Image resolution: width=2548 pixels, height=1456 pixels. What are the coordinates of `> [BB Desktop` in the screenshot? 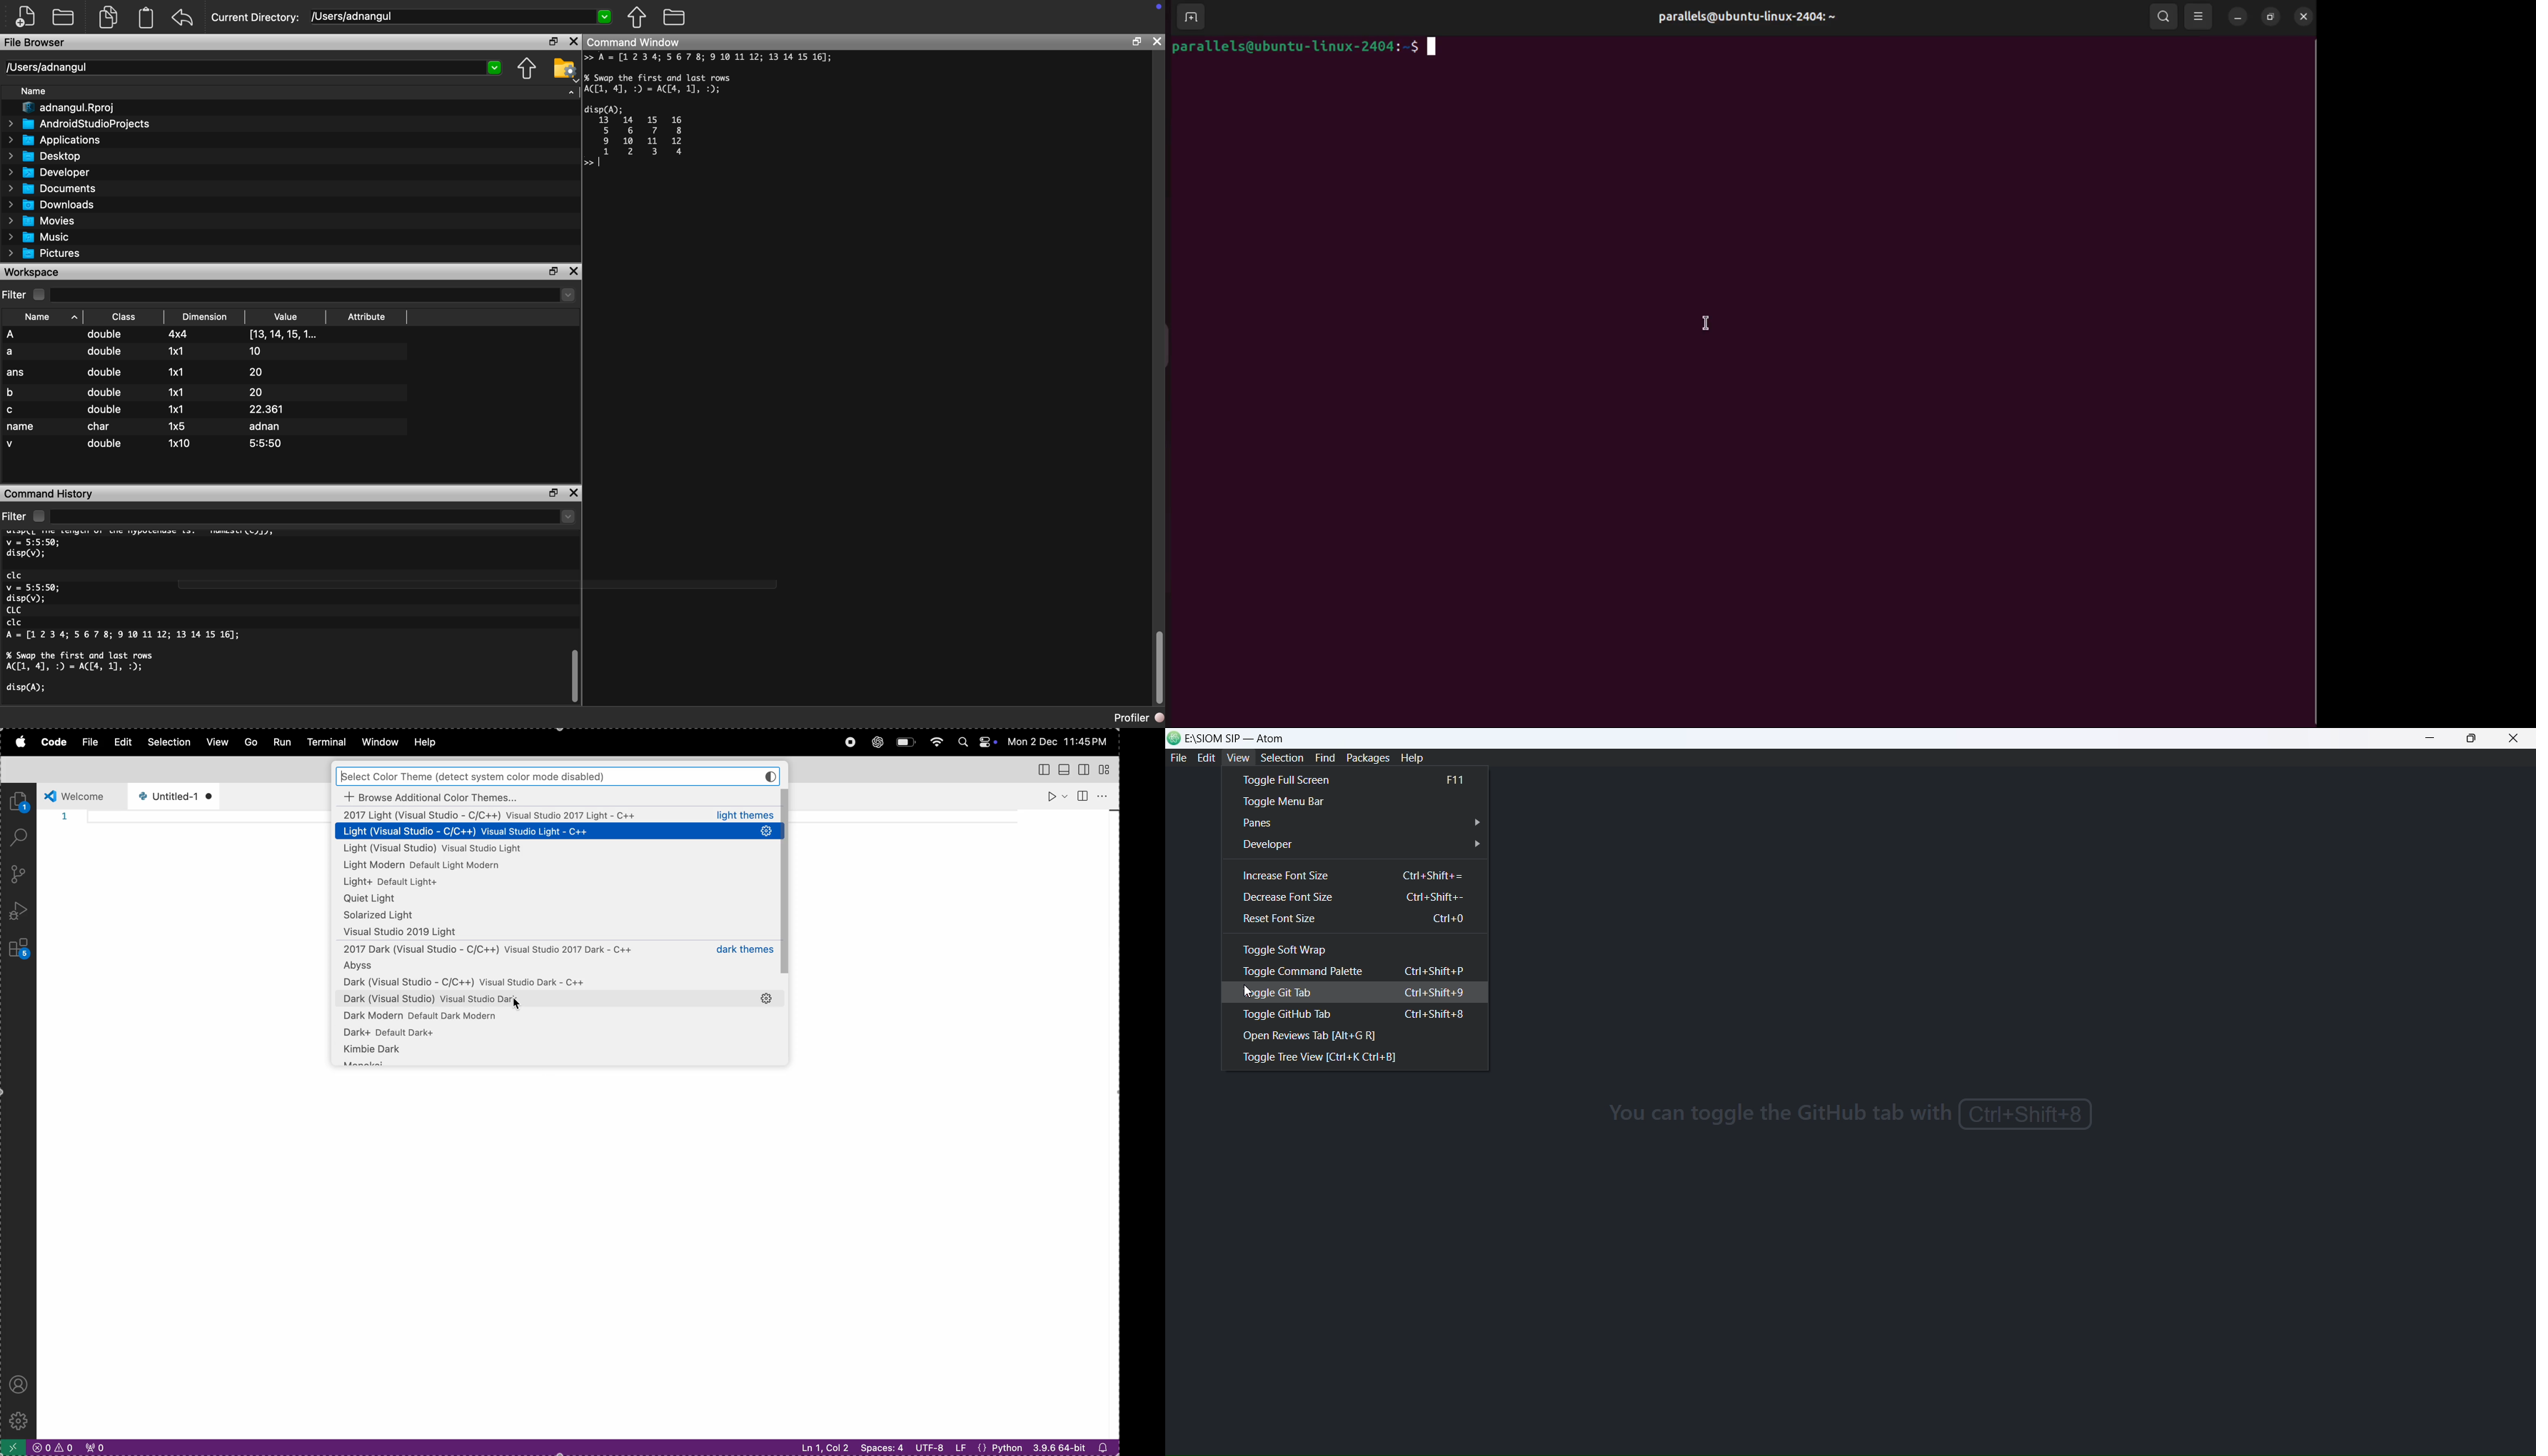 It's located at (47, 156).